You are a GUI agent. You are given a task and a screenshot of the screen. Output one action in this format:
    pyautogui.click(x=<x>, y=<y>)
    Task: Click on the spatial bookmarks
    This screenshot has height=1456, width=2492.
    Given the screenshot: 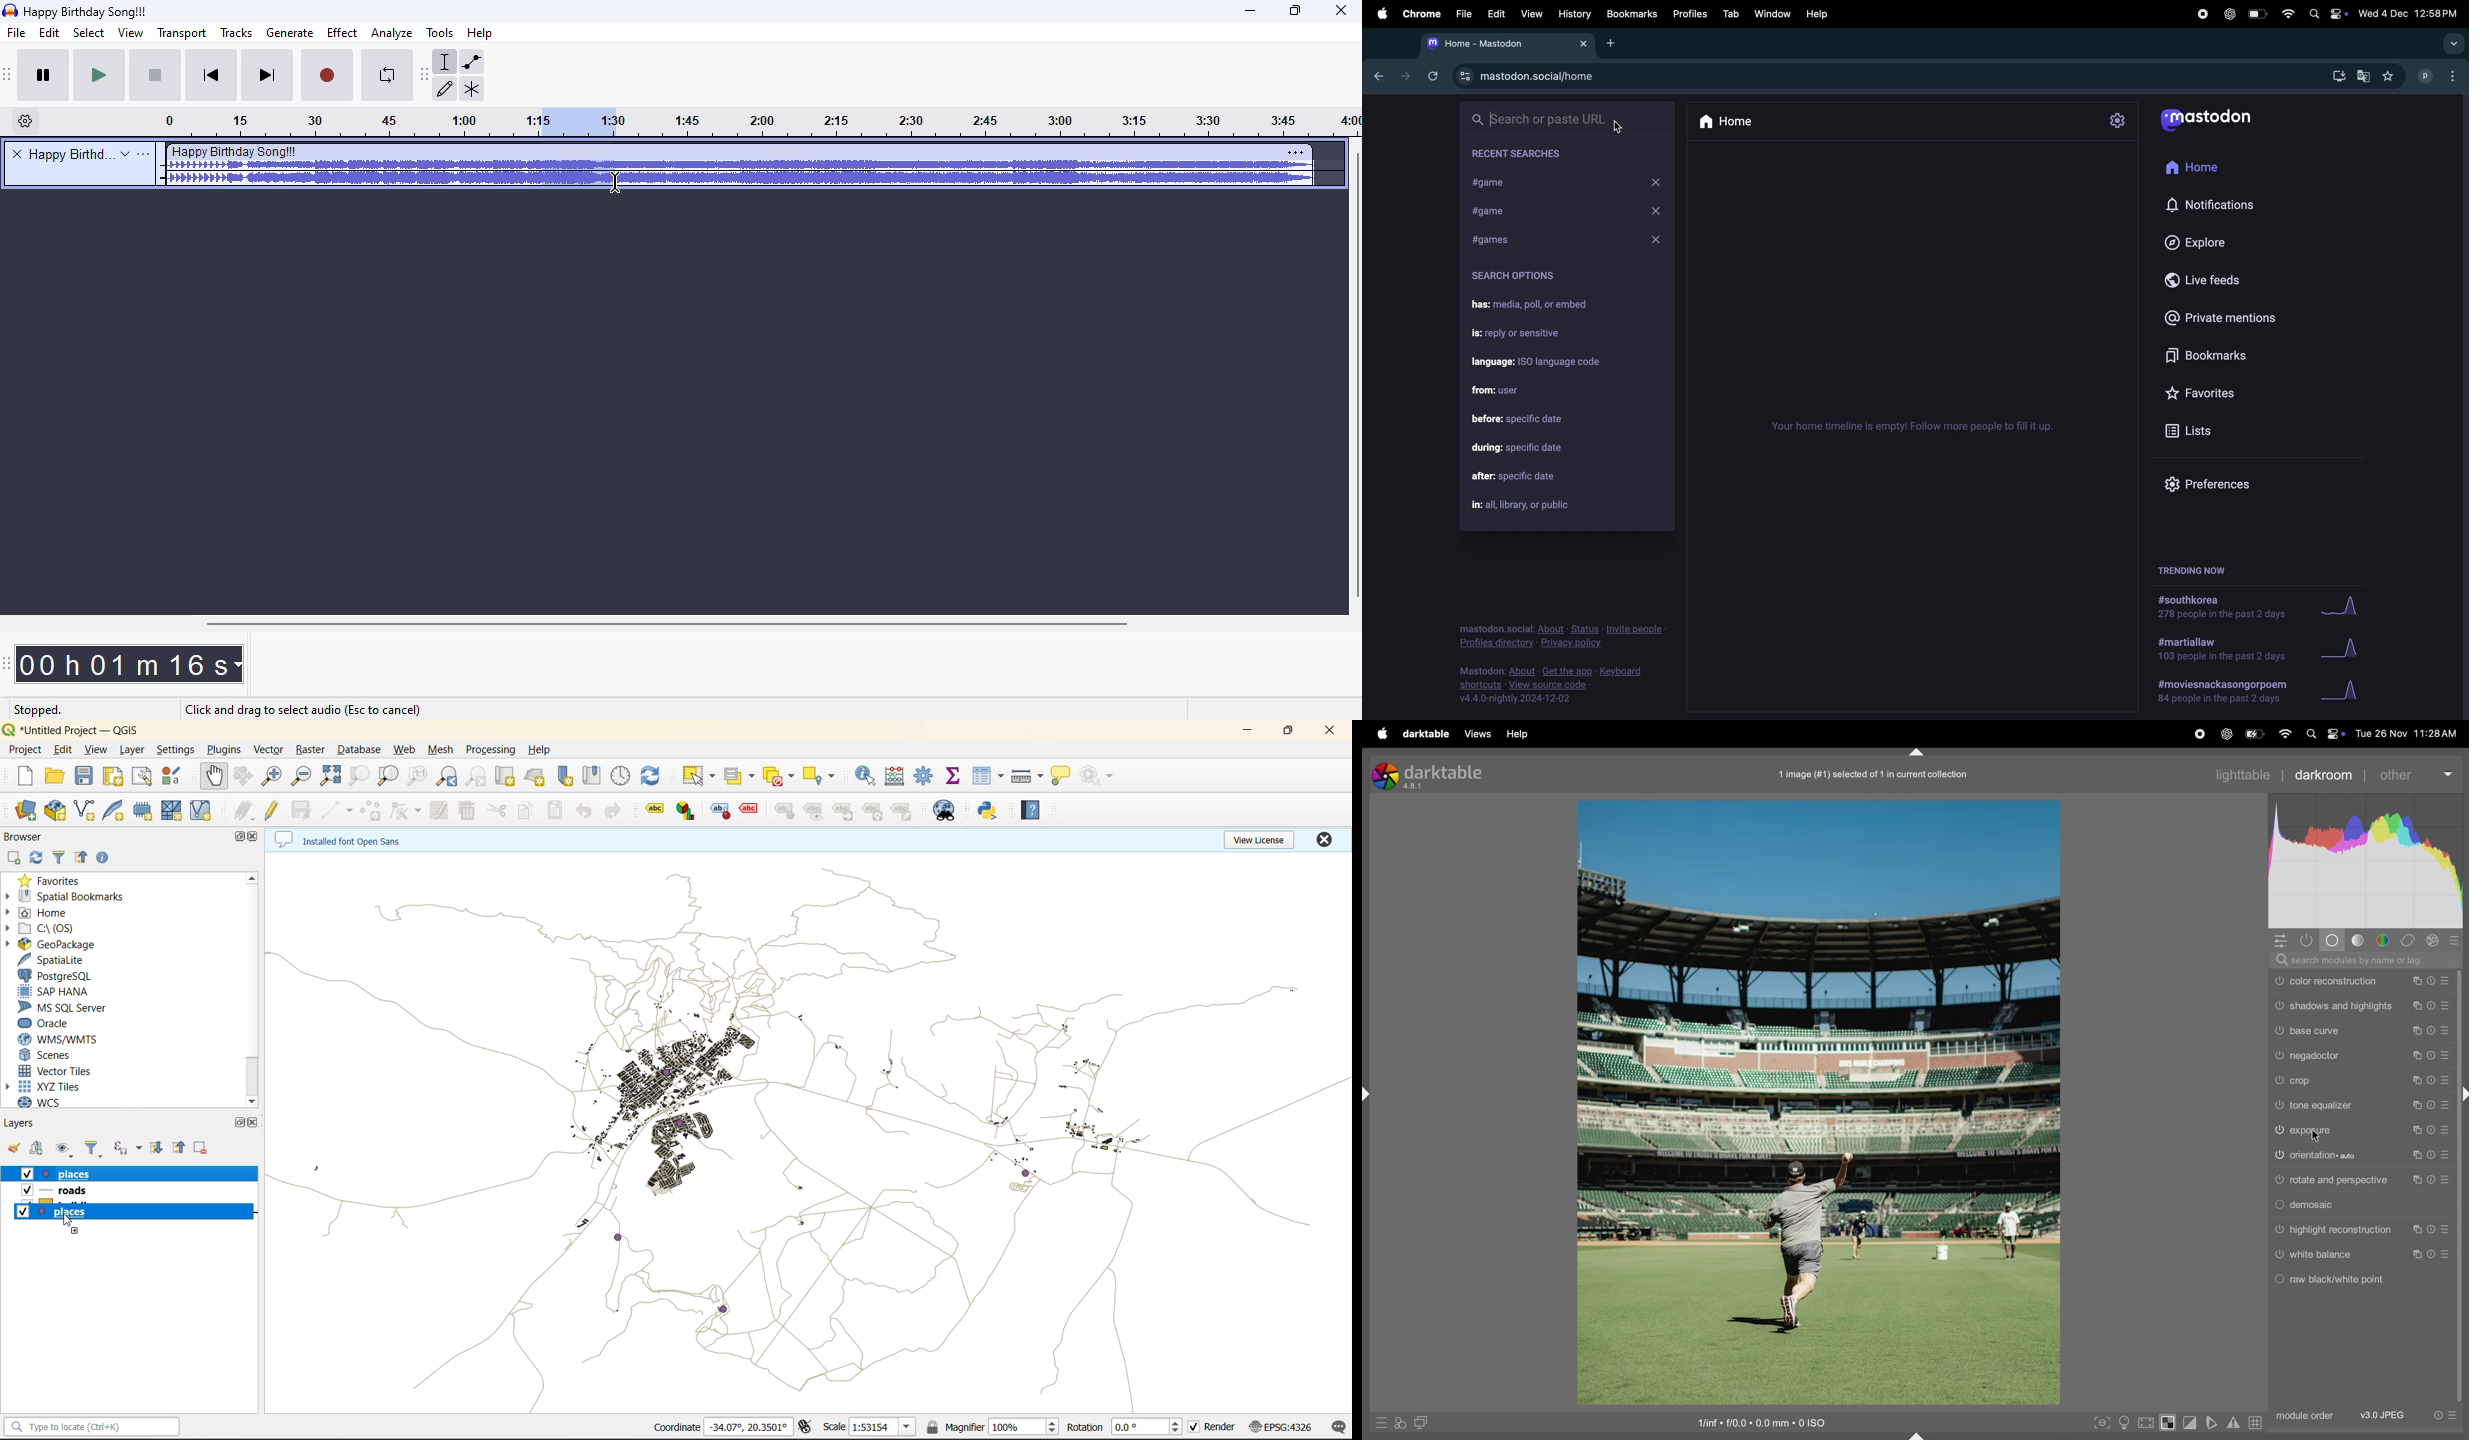 What is the action you would take?
    pyautogui.click(x=78, y=898)
    